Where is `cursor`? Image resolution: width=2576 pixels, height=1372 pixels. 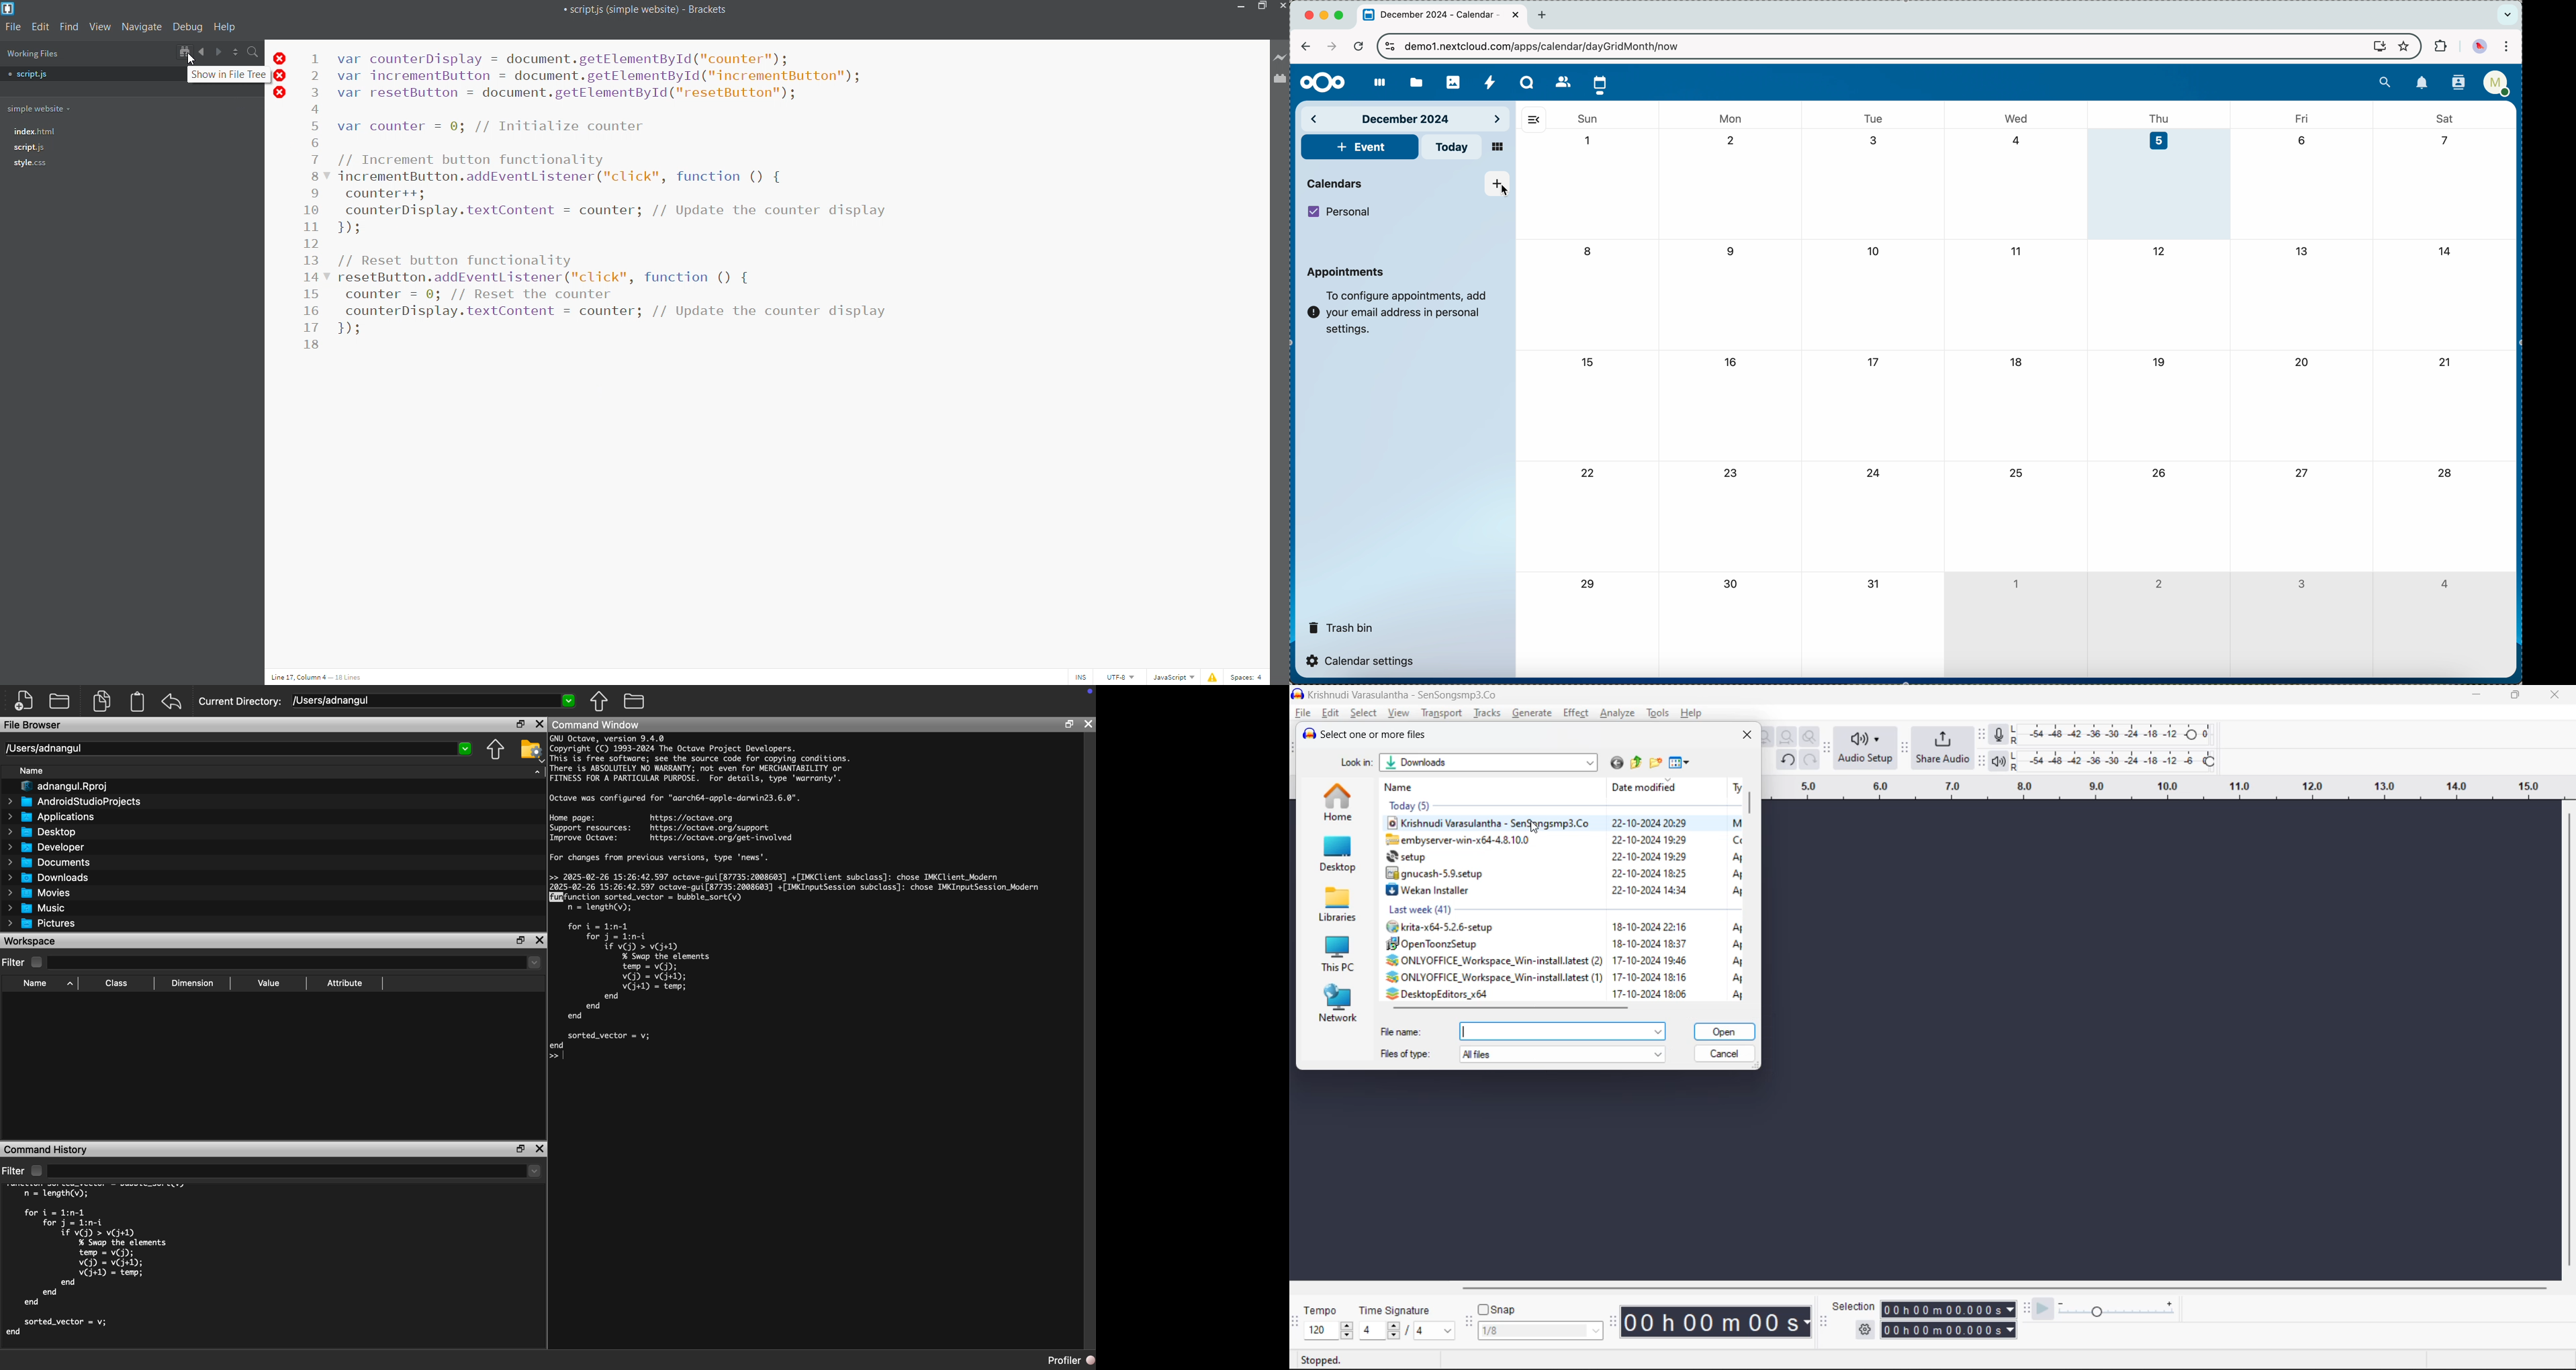
cursor is located at coordinates (1506, 192).